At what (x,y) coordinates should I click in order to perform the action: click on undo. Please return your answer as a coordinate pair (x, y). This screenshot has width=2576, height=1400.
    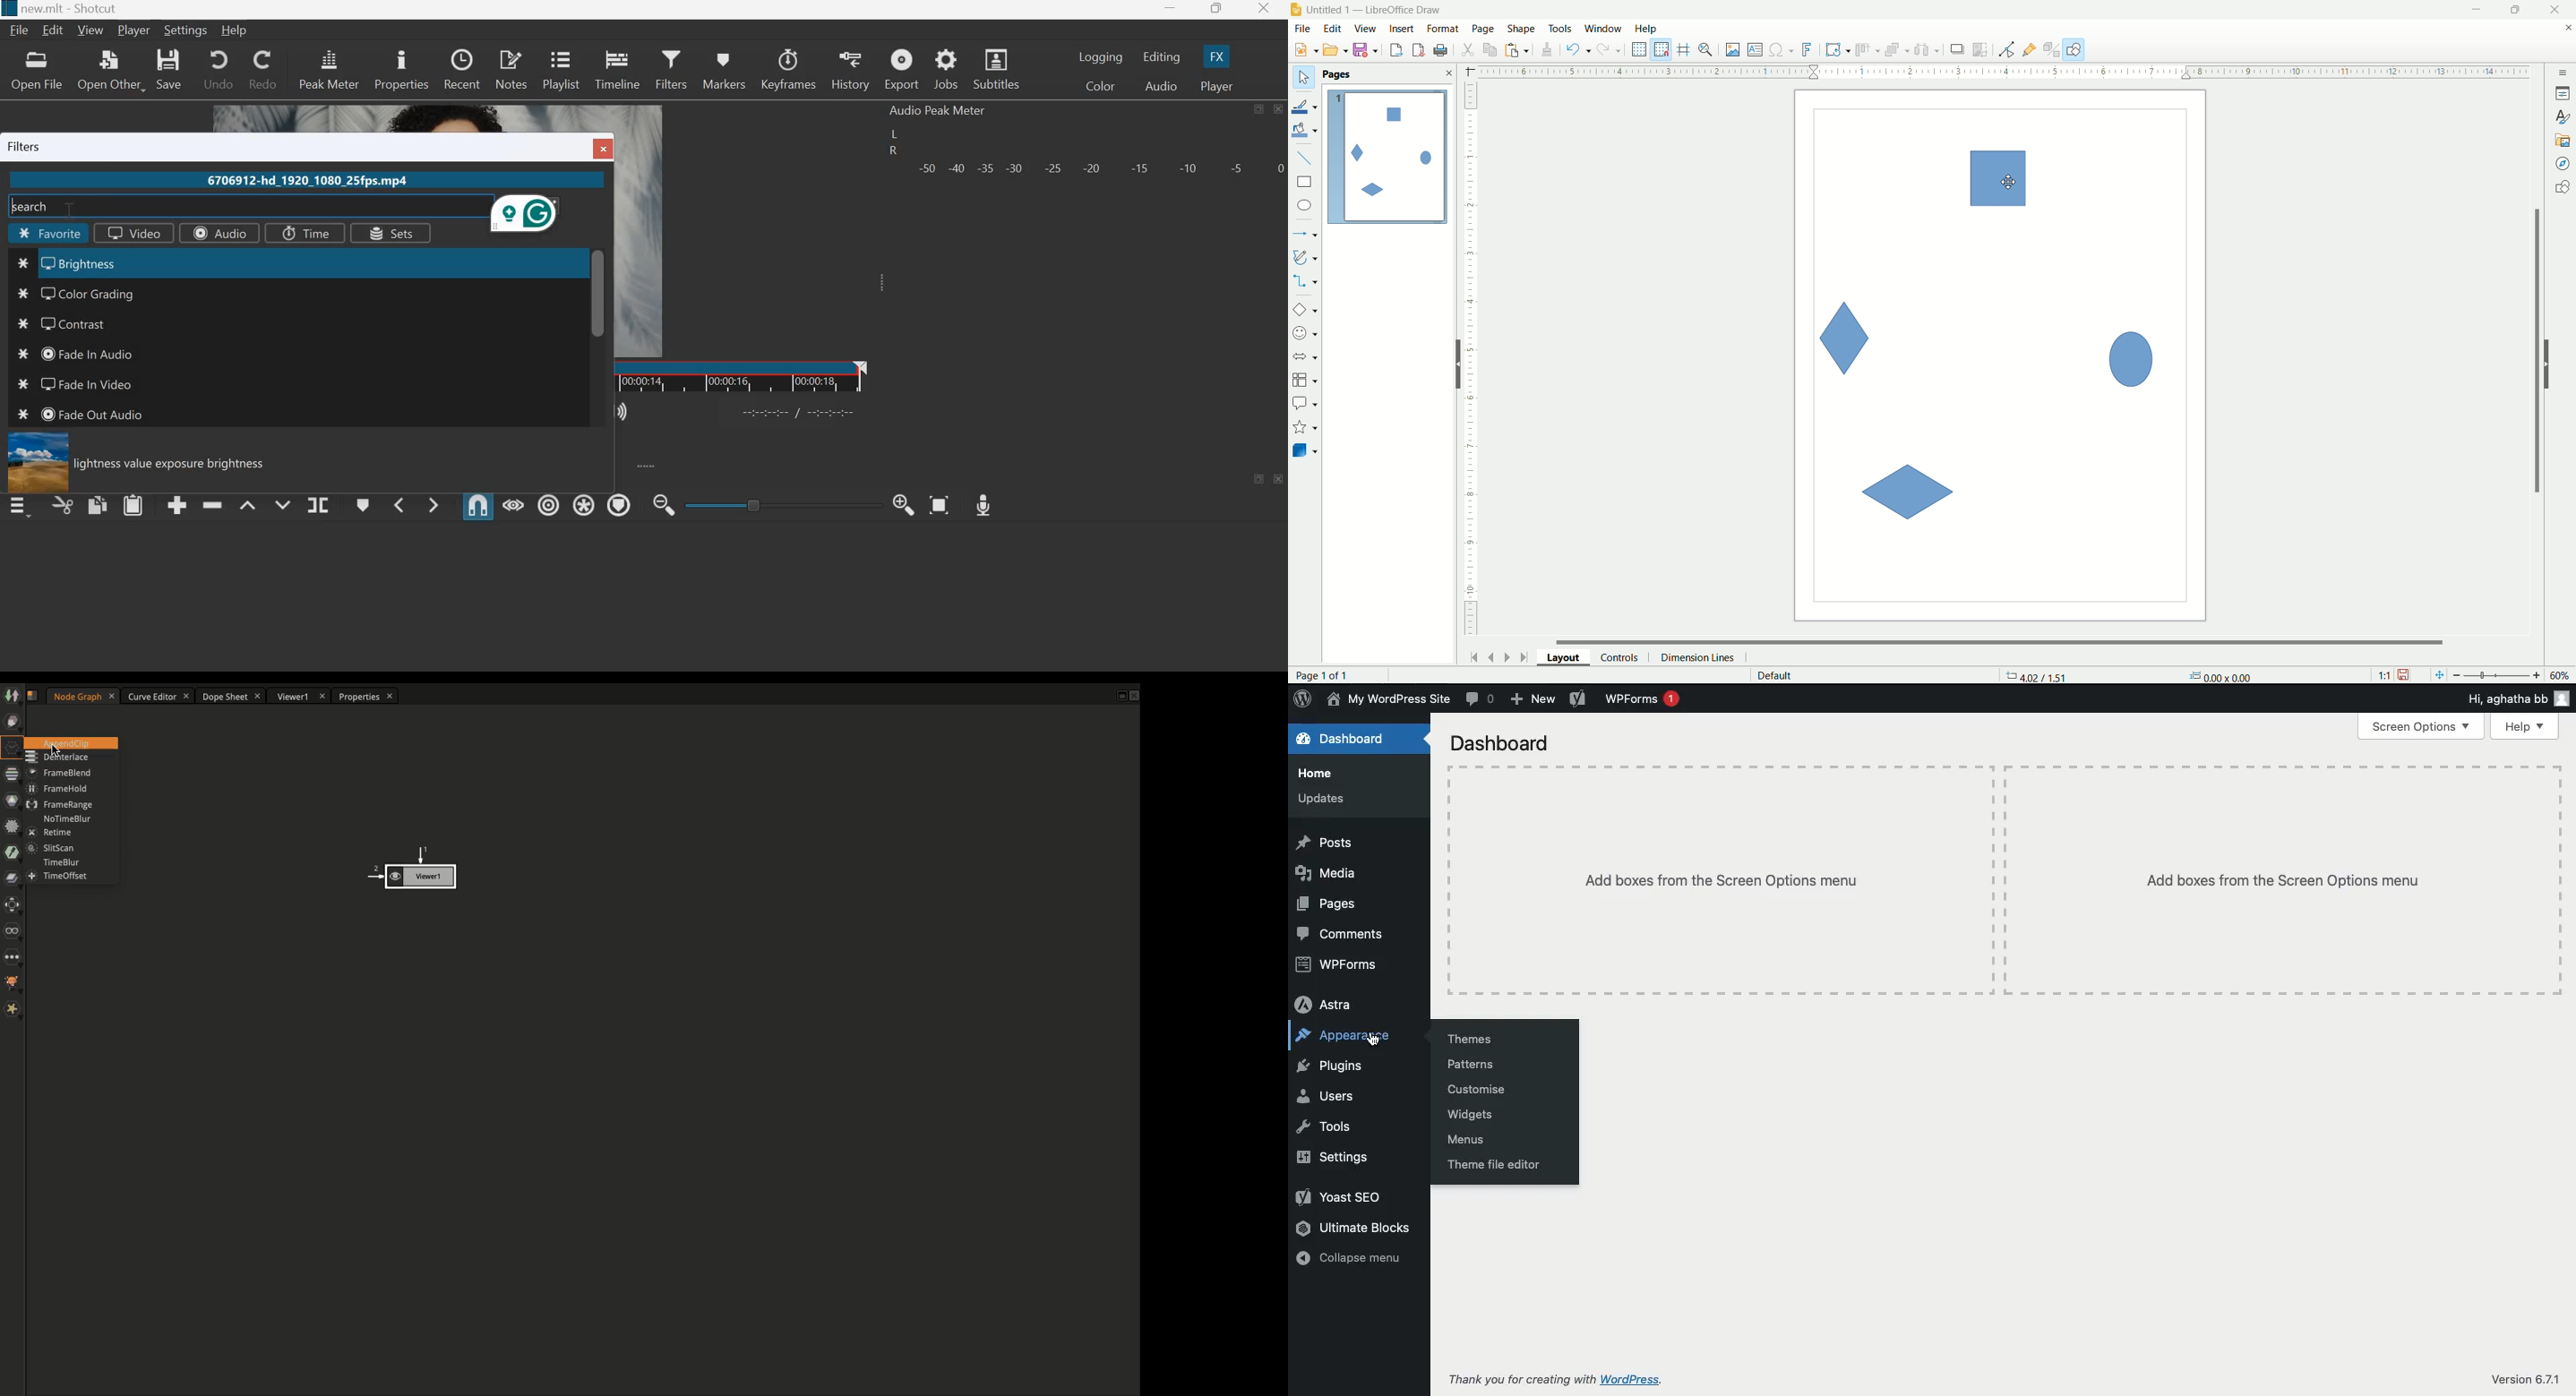
    Looking at the image, I should click on (1578, 50).